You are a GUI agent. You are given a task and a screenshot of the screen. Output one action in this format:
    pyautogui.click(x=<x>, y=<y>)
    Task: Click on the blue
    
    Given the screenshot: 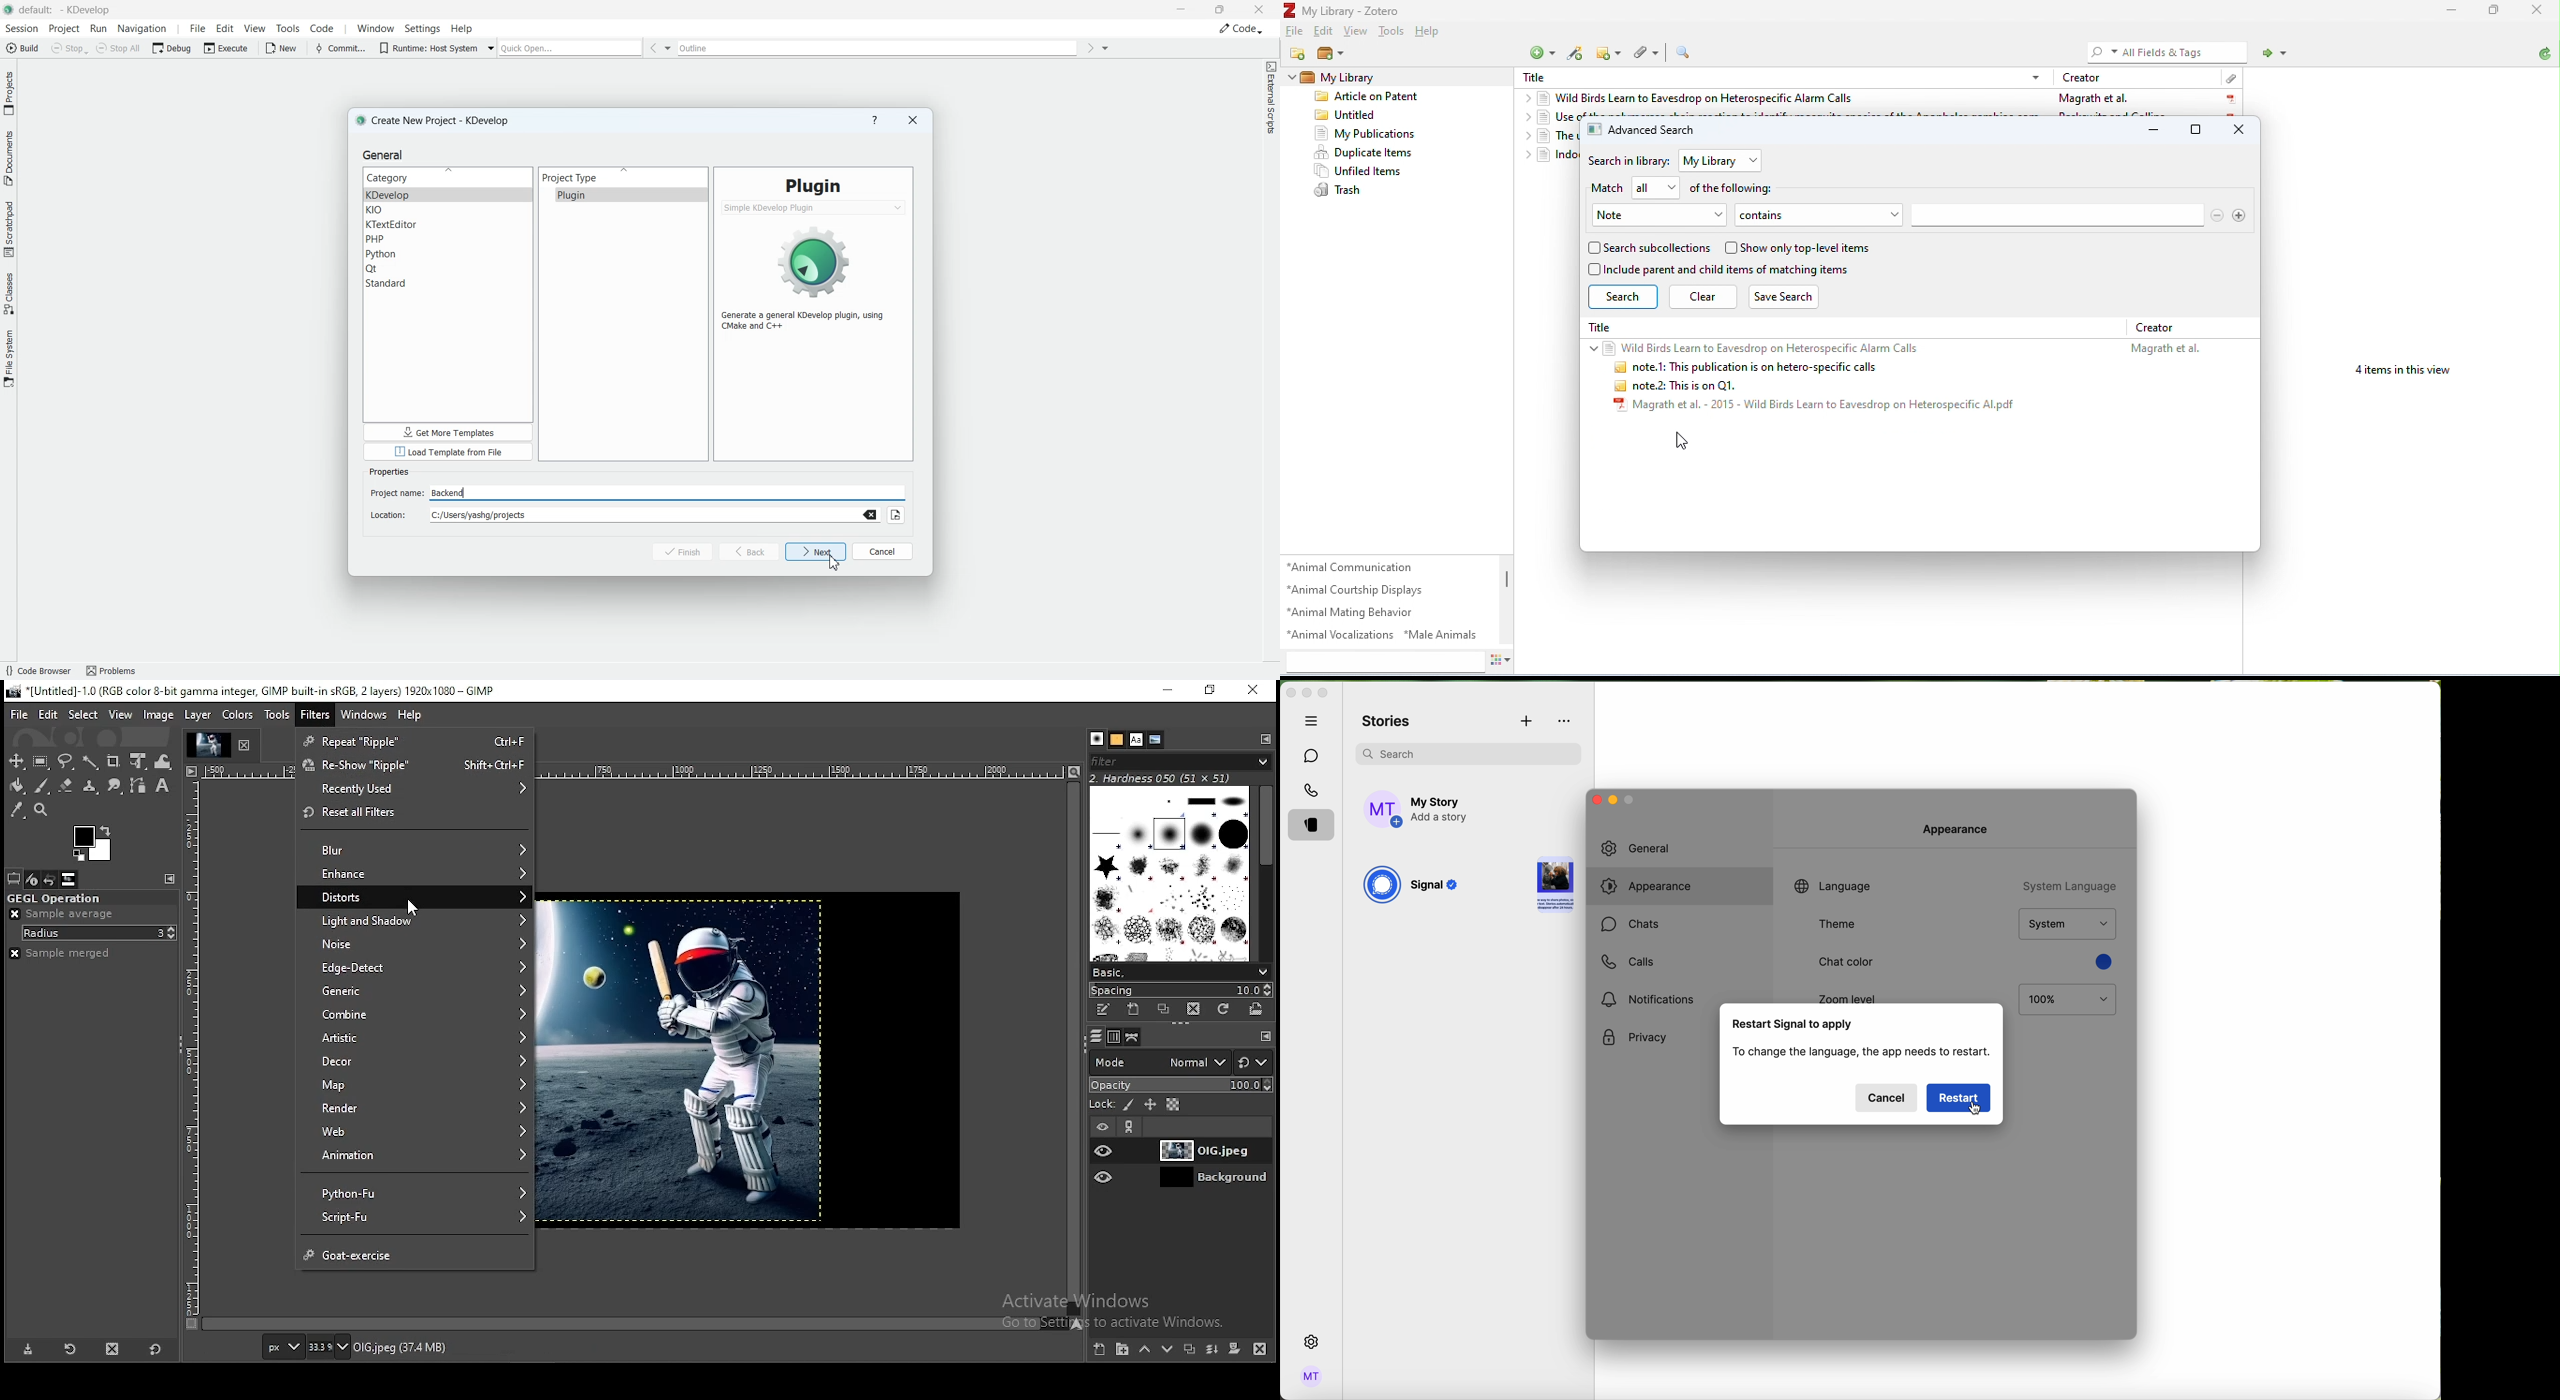 What is the action you would take?
    pyautogui.click(x=2102, y=961)
    